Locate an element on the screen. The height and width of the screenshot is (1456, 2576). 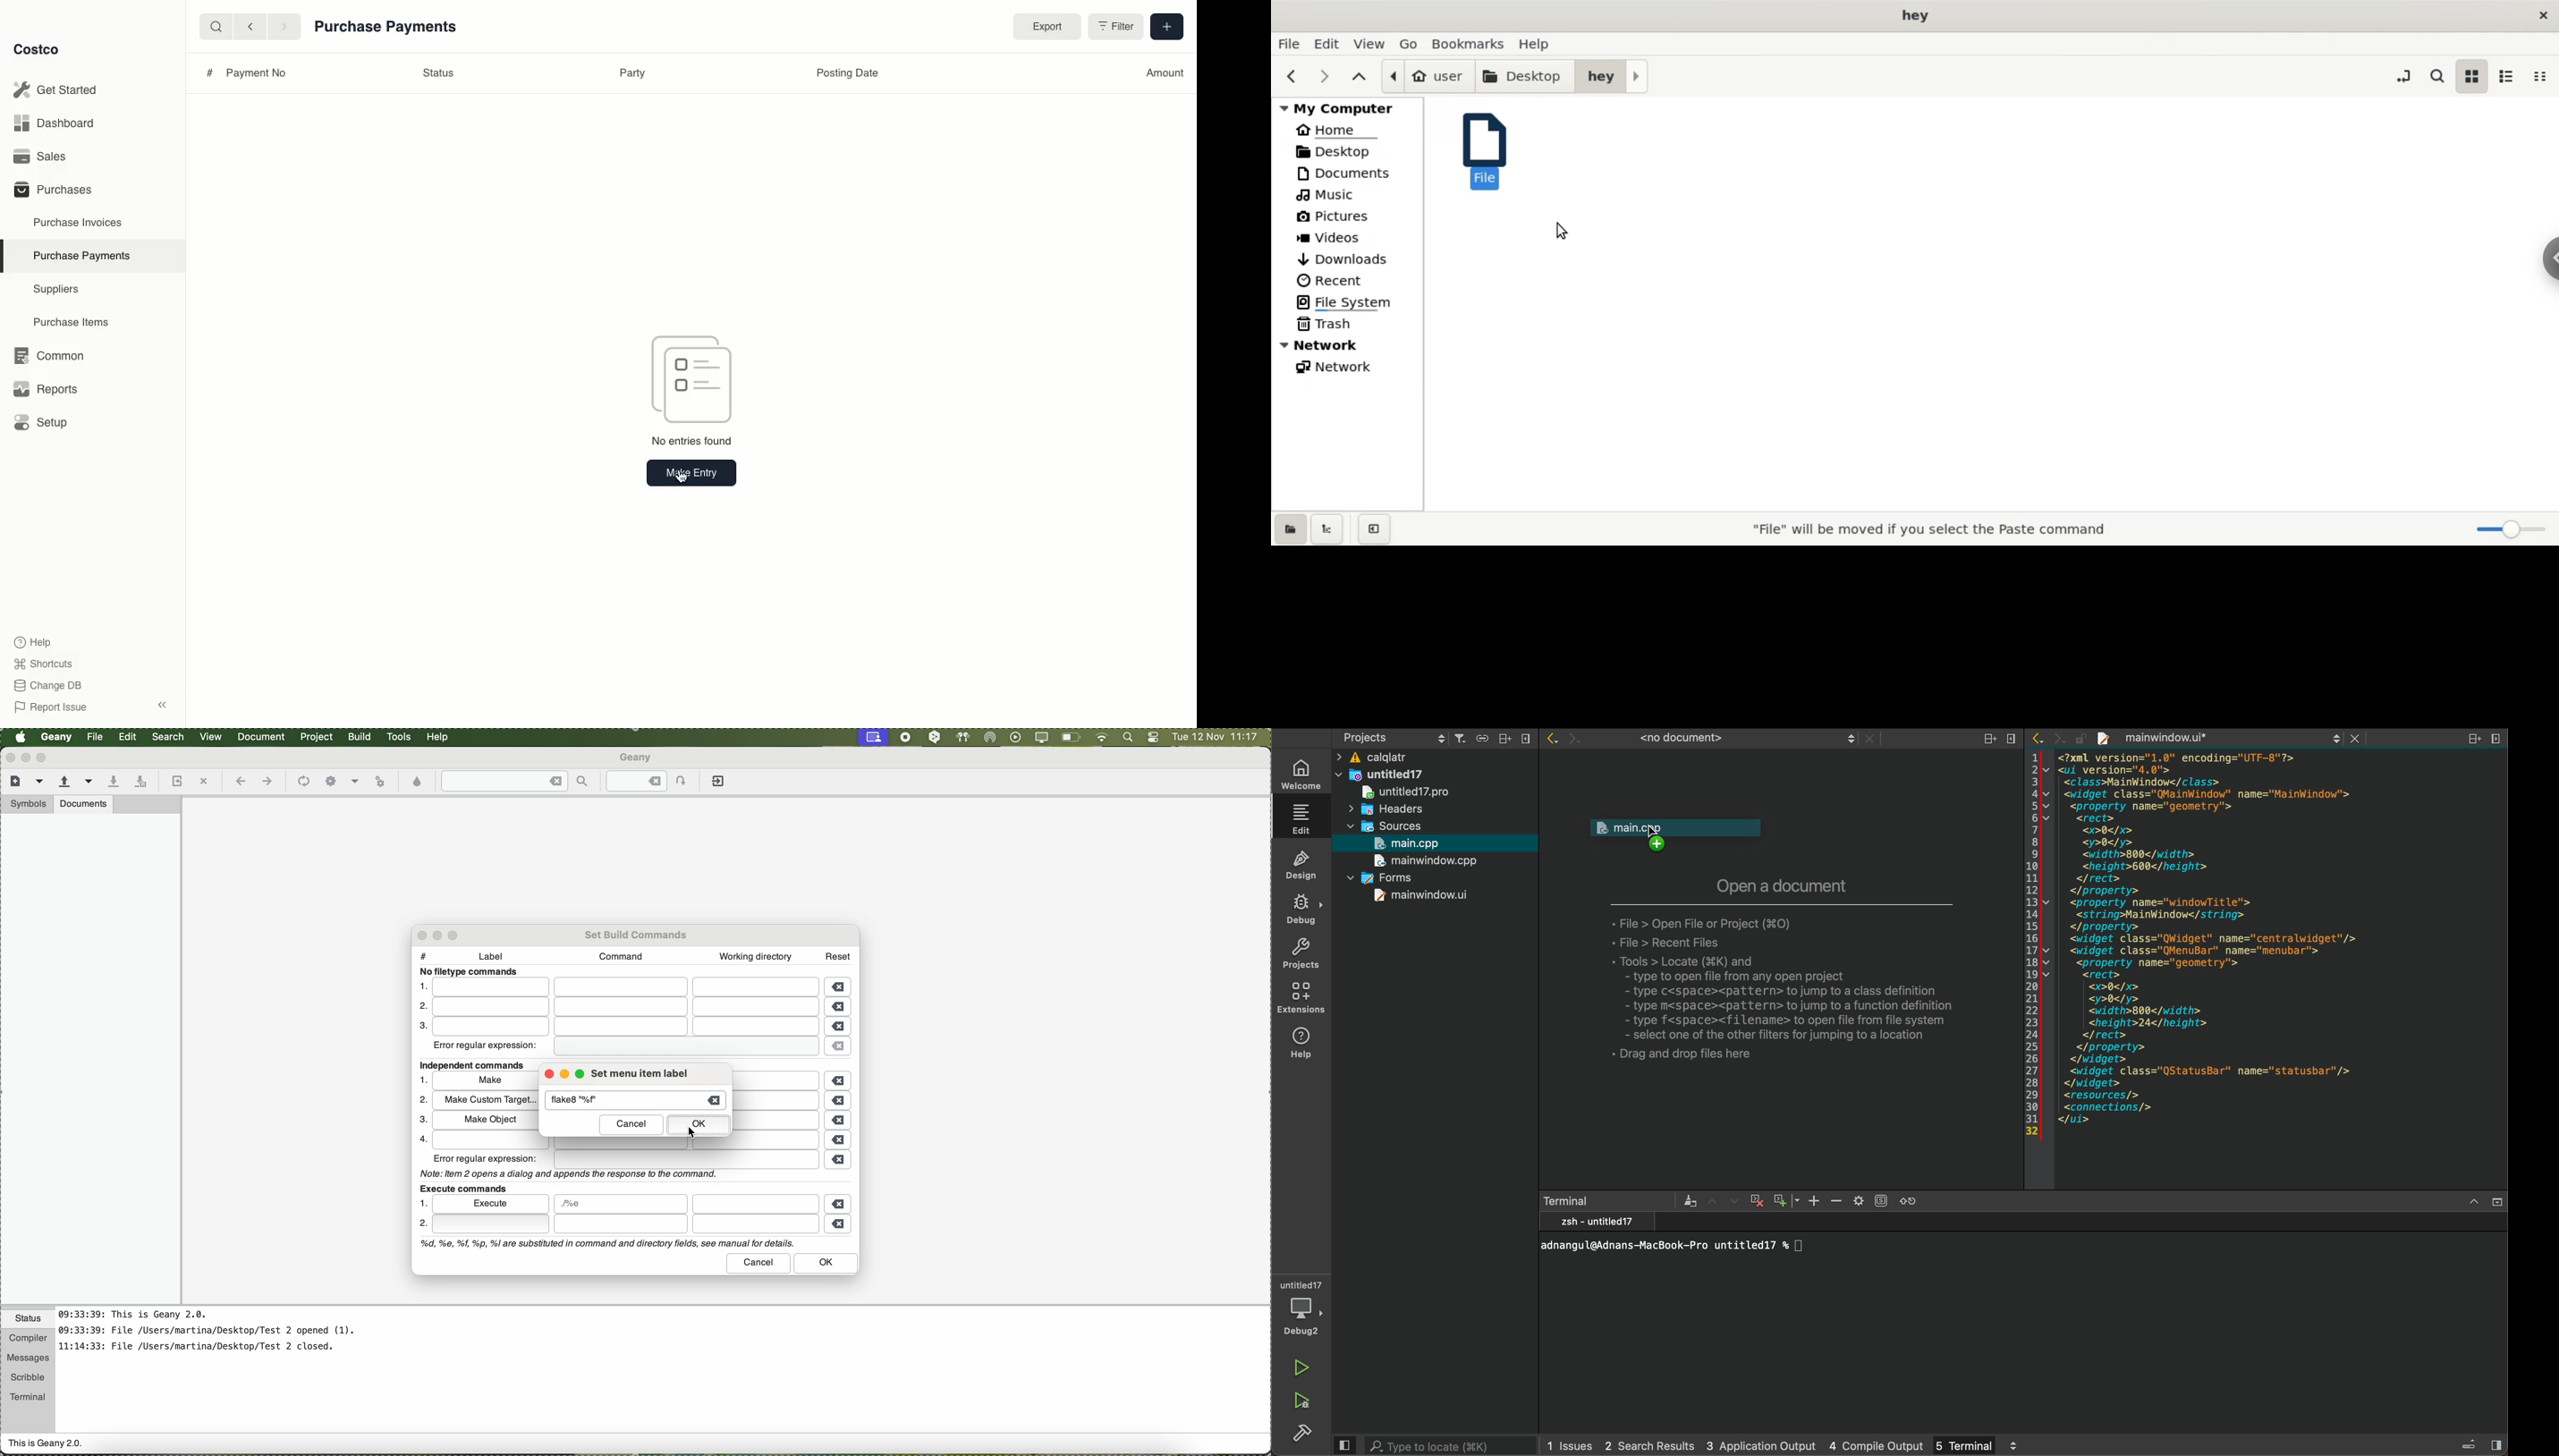
my computer is located at coordinates (1344, 108).